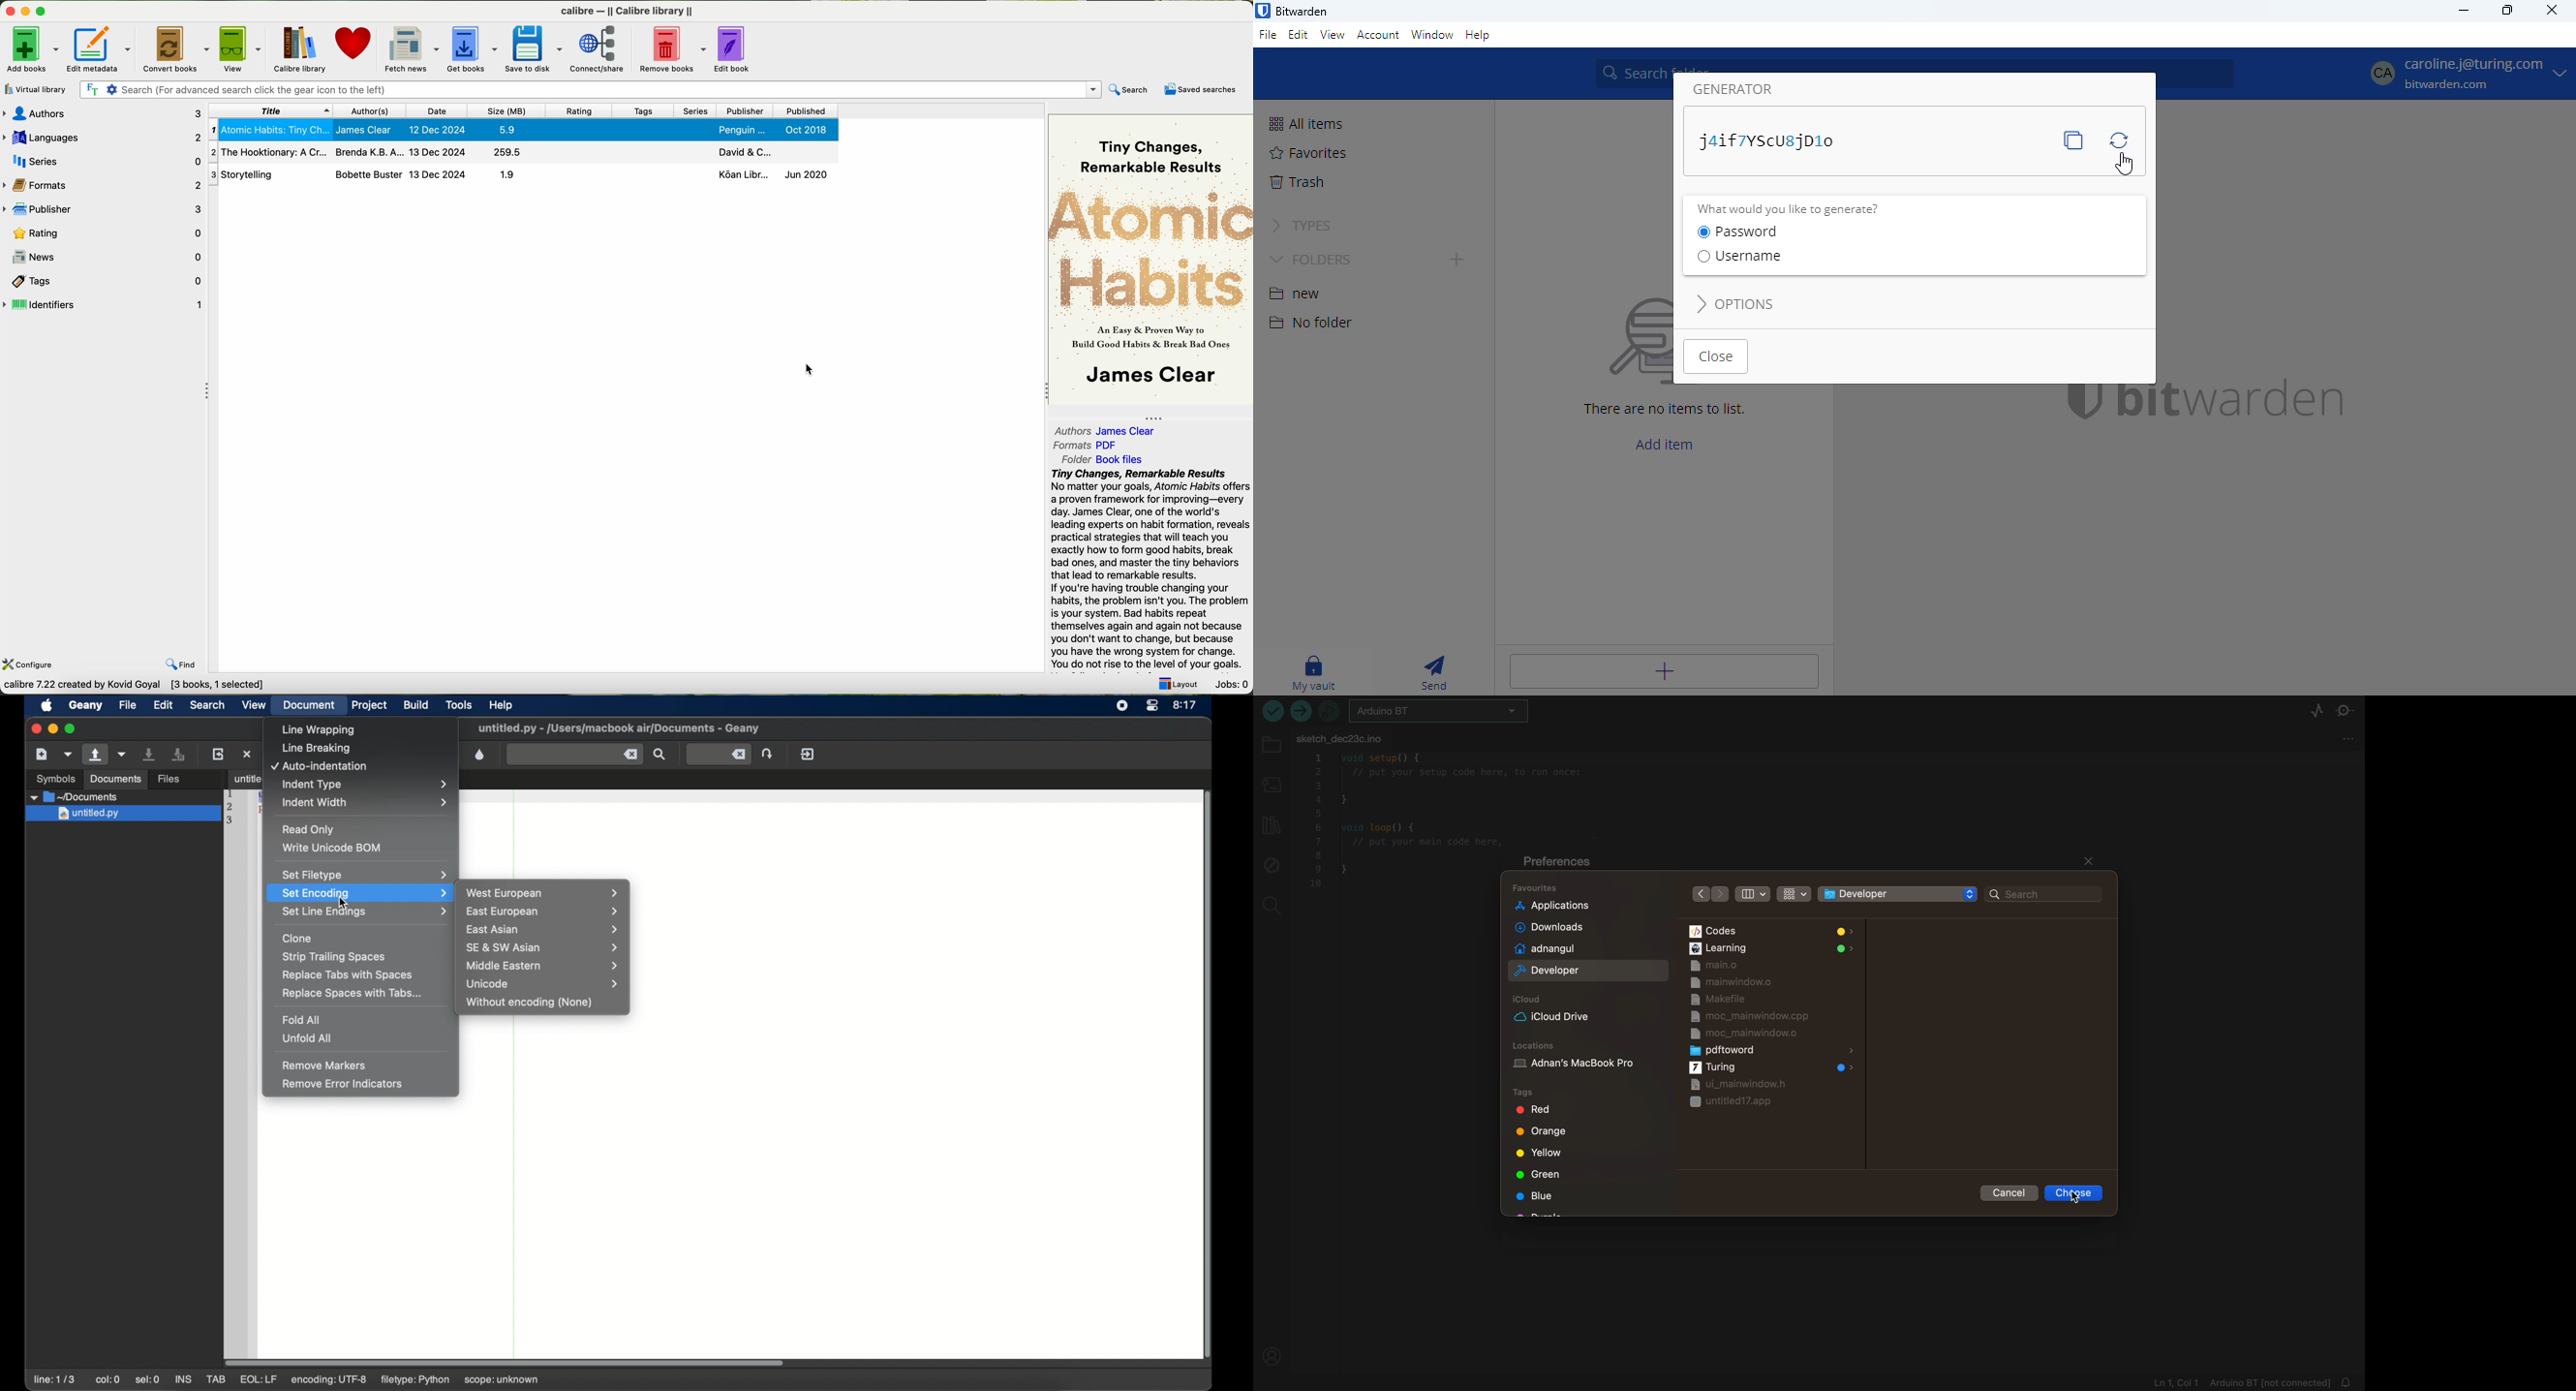 This screenshot has height=1400, width=2576. What do you see at coordinates (1149, 569) in the screenshot?
I see `Tiny Changes, Remarkable Results

No matter your goals, Atomic Habits offer
a proven framework for improving—every
day. James Clear, one of the world's
leading experts on habit formation, revea
practical strategies that will teach you
exactly how to form good habits, break
bad ones, and master the tiny behaviors
that lead to remarkable results.

If you're having trouble changing your
habits, the problem isn't you. The probler
is your system. Bad habits repeat
themselves again and again not because
you don't want to change, but because
you have the wrong system for change.
You do not rise to the level of your goals.` at bounding box center [1149, 569].